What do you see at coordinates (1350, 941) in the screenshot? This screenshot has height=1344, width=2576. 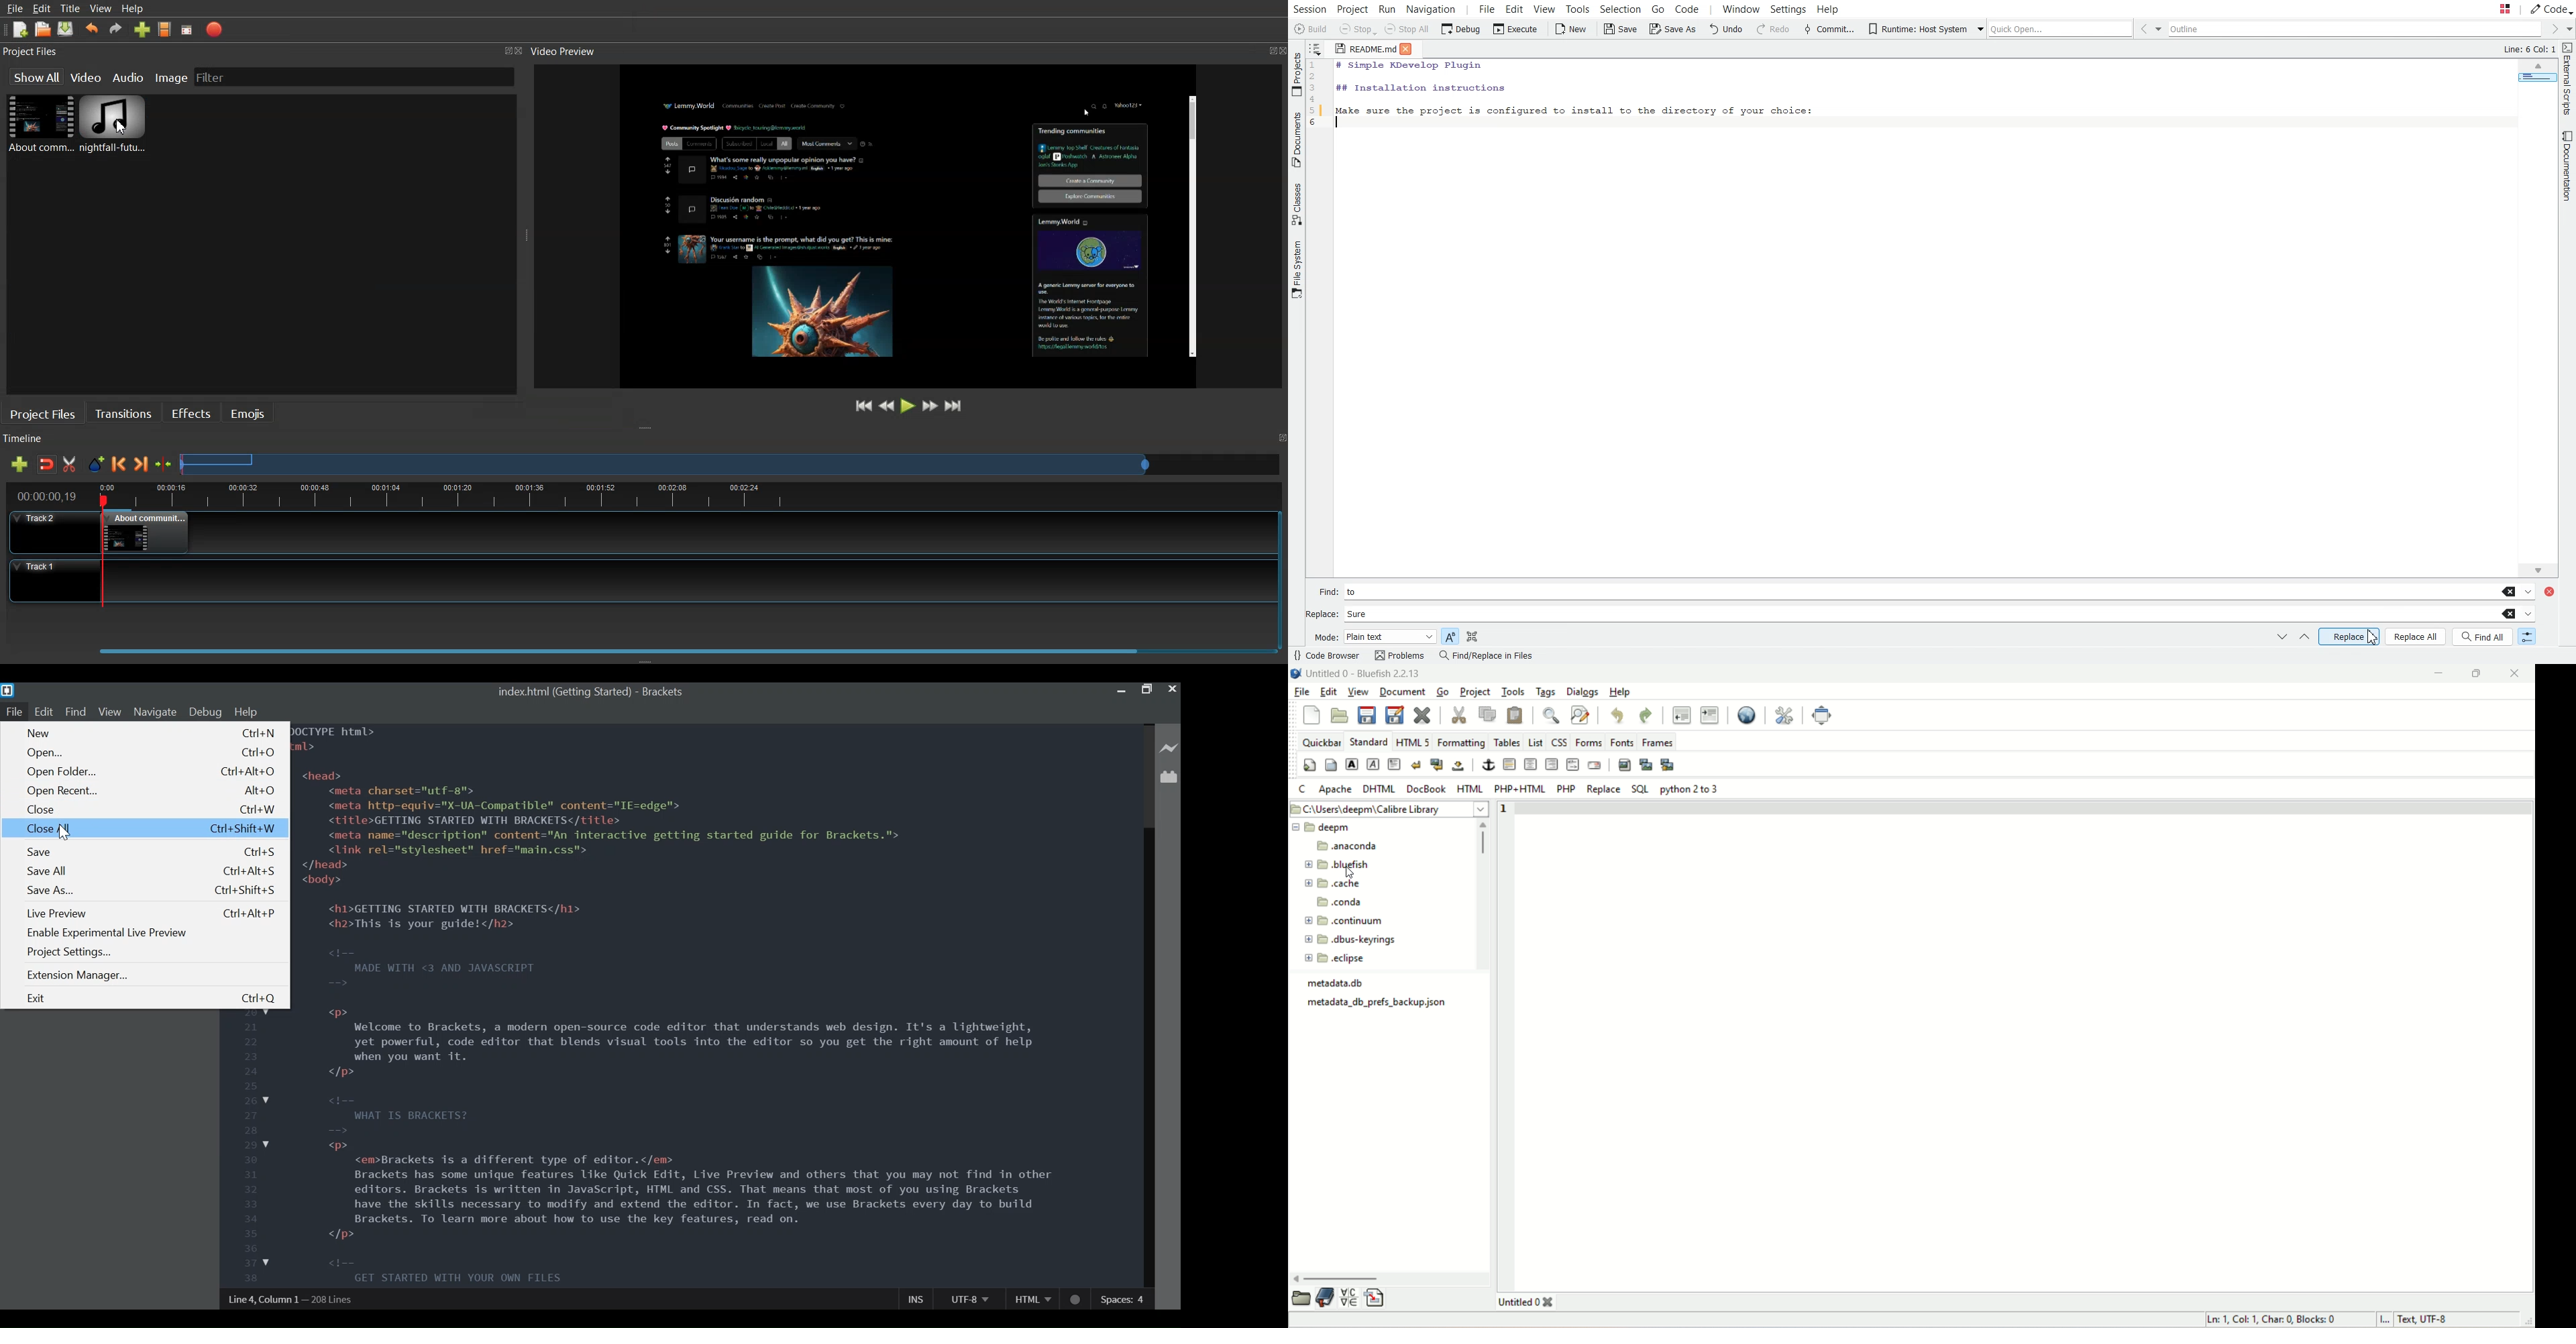 I see `dbus` at bounding box center [1350, 941].